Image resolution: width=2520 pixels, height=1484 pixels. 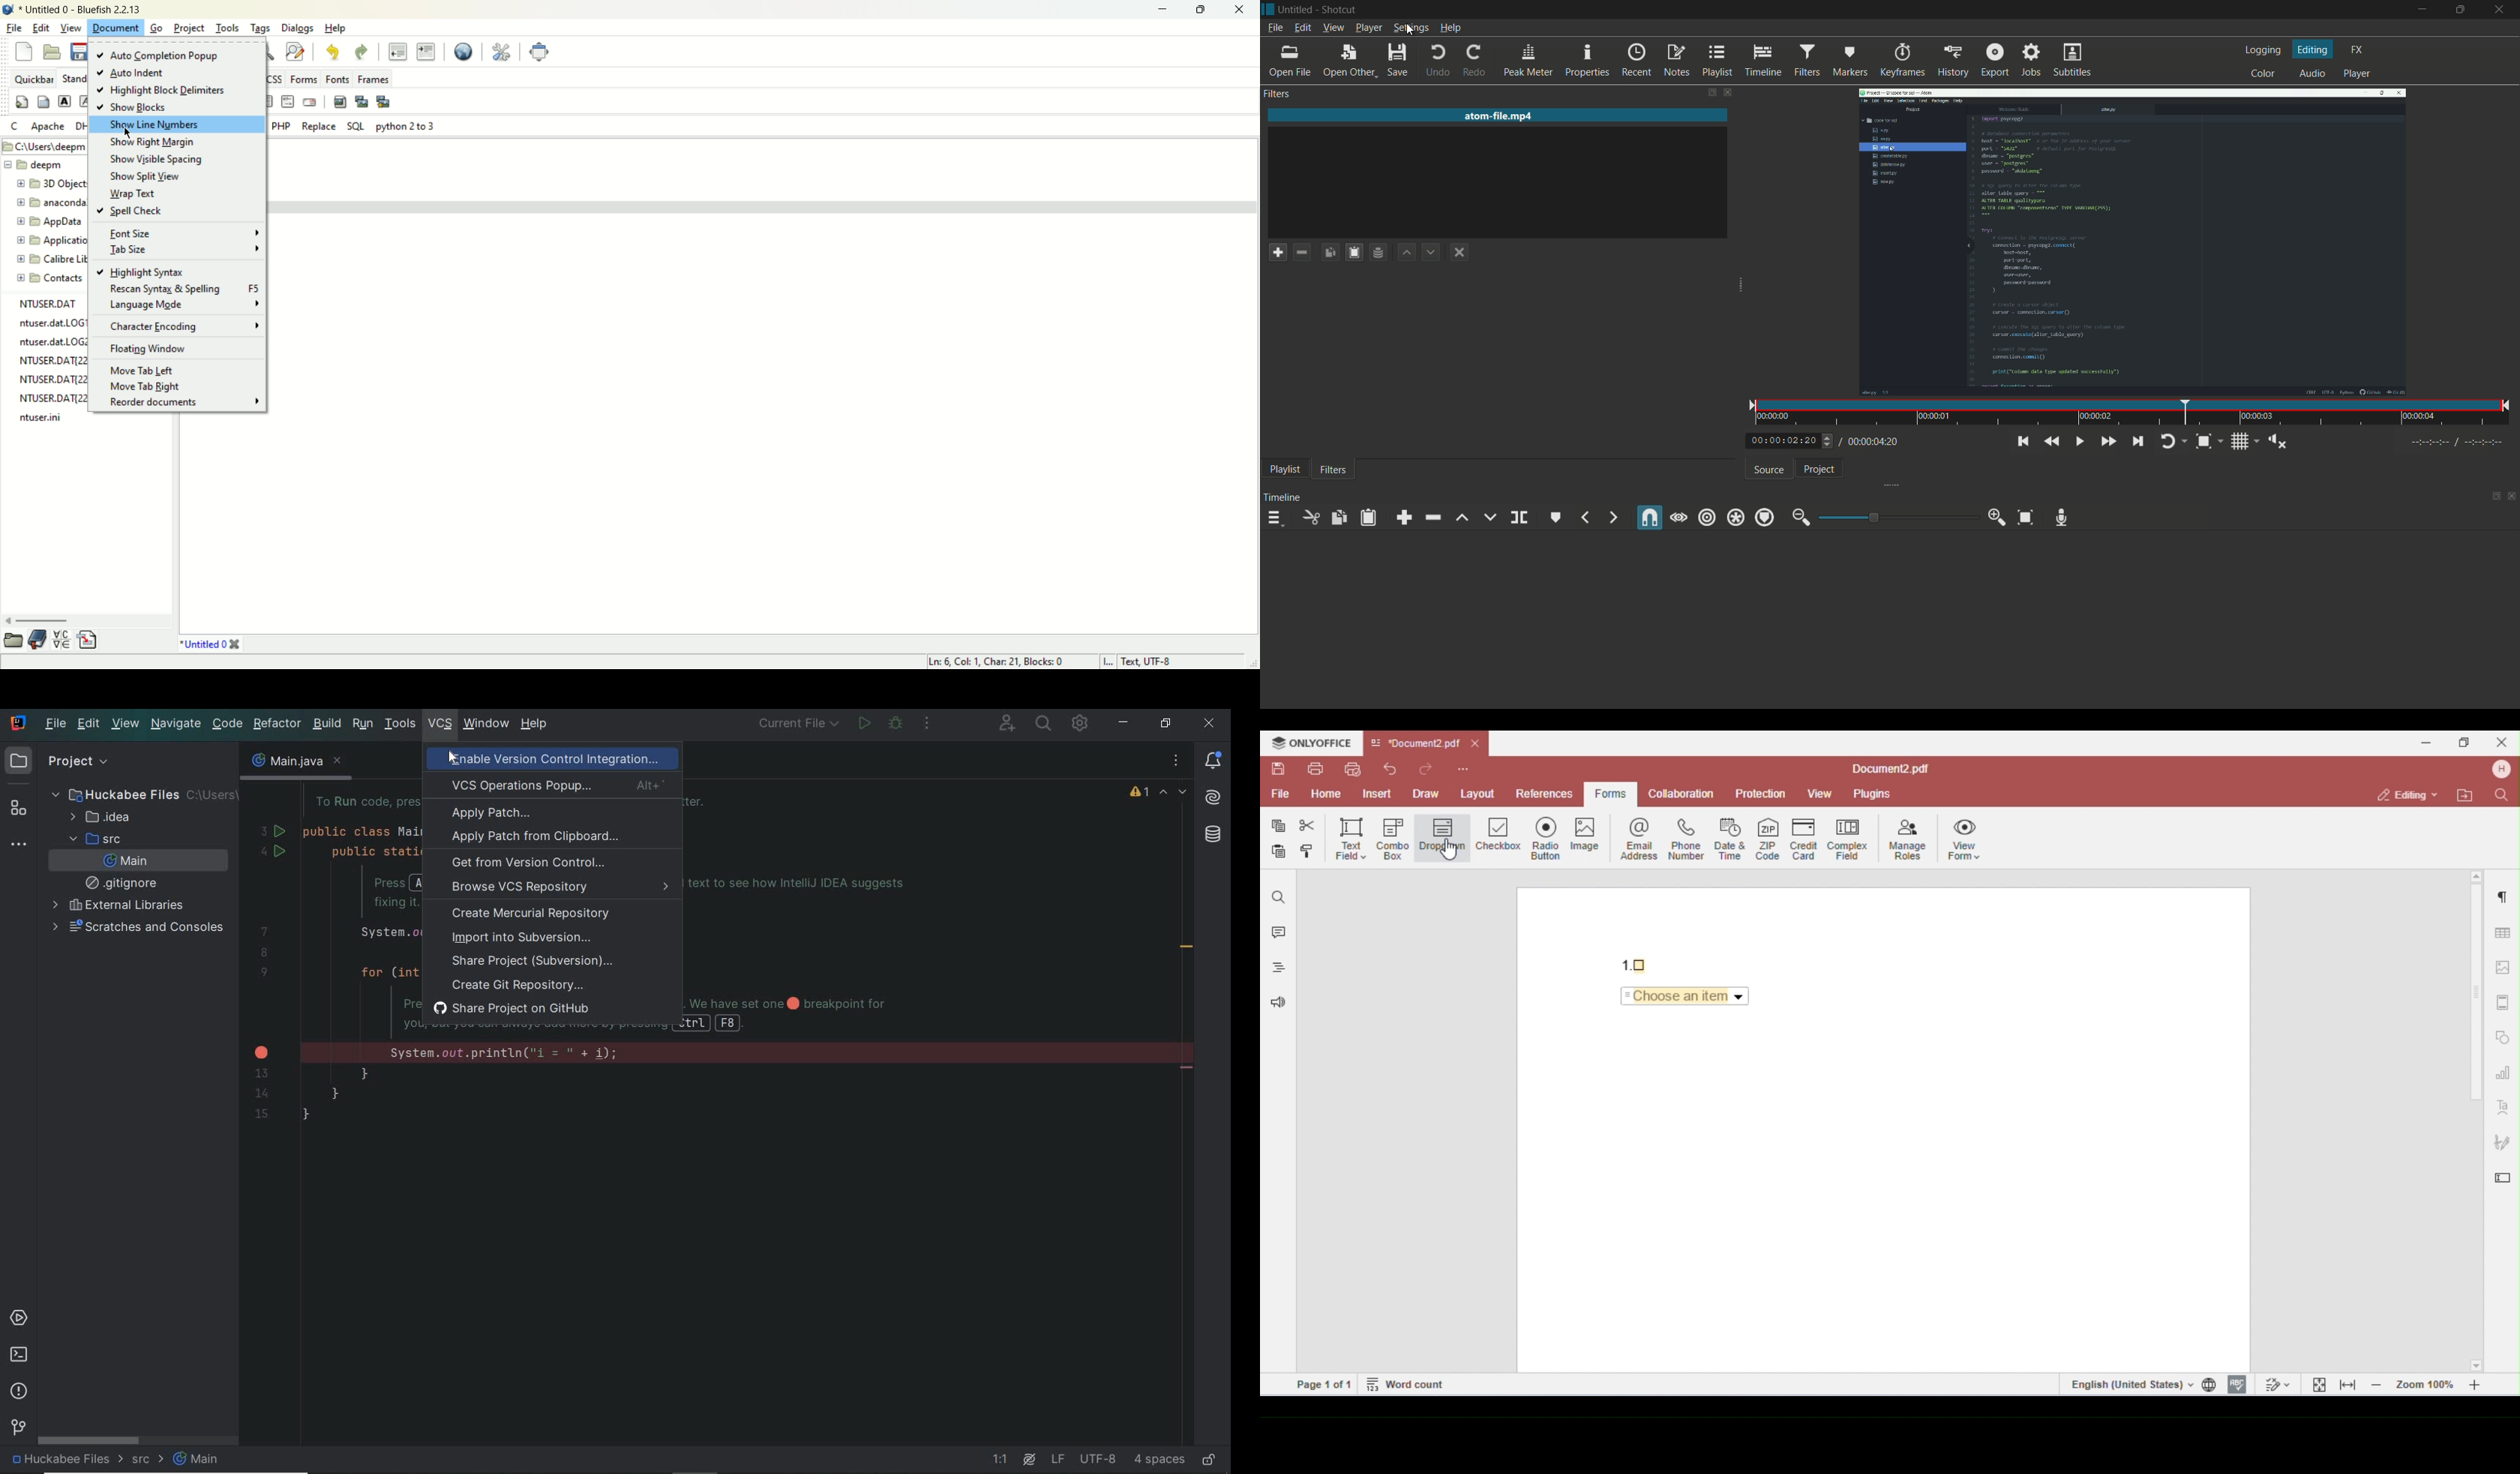 I want to click on view menu, so click(x=1334, y=29).